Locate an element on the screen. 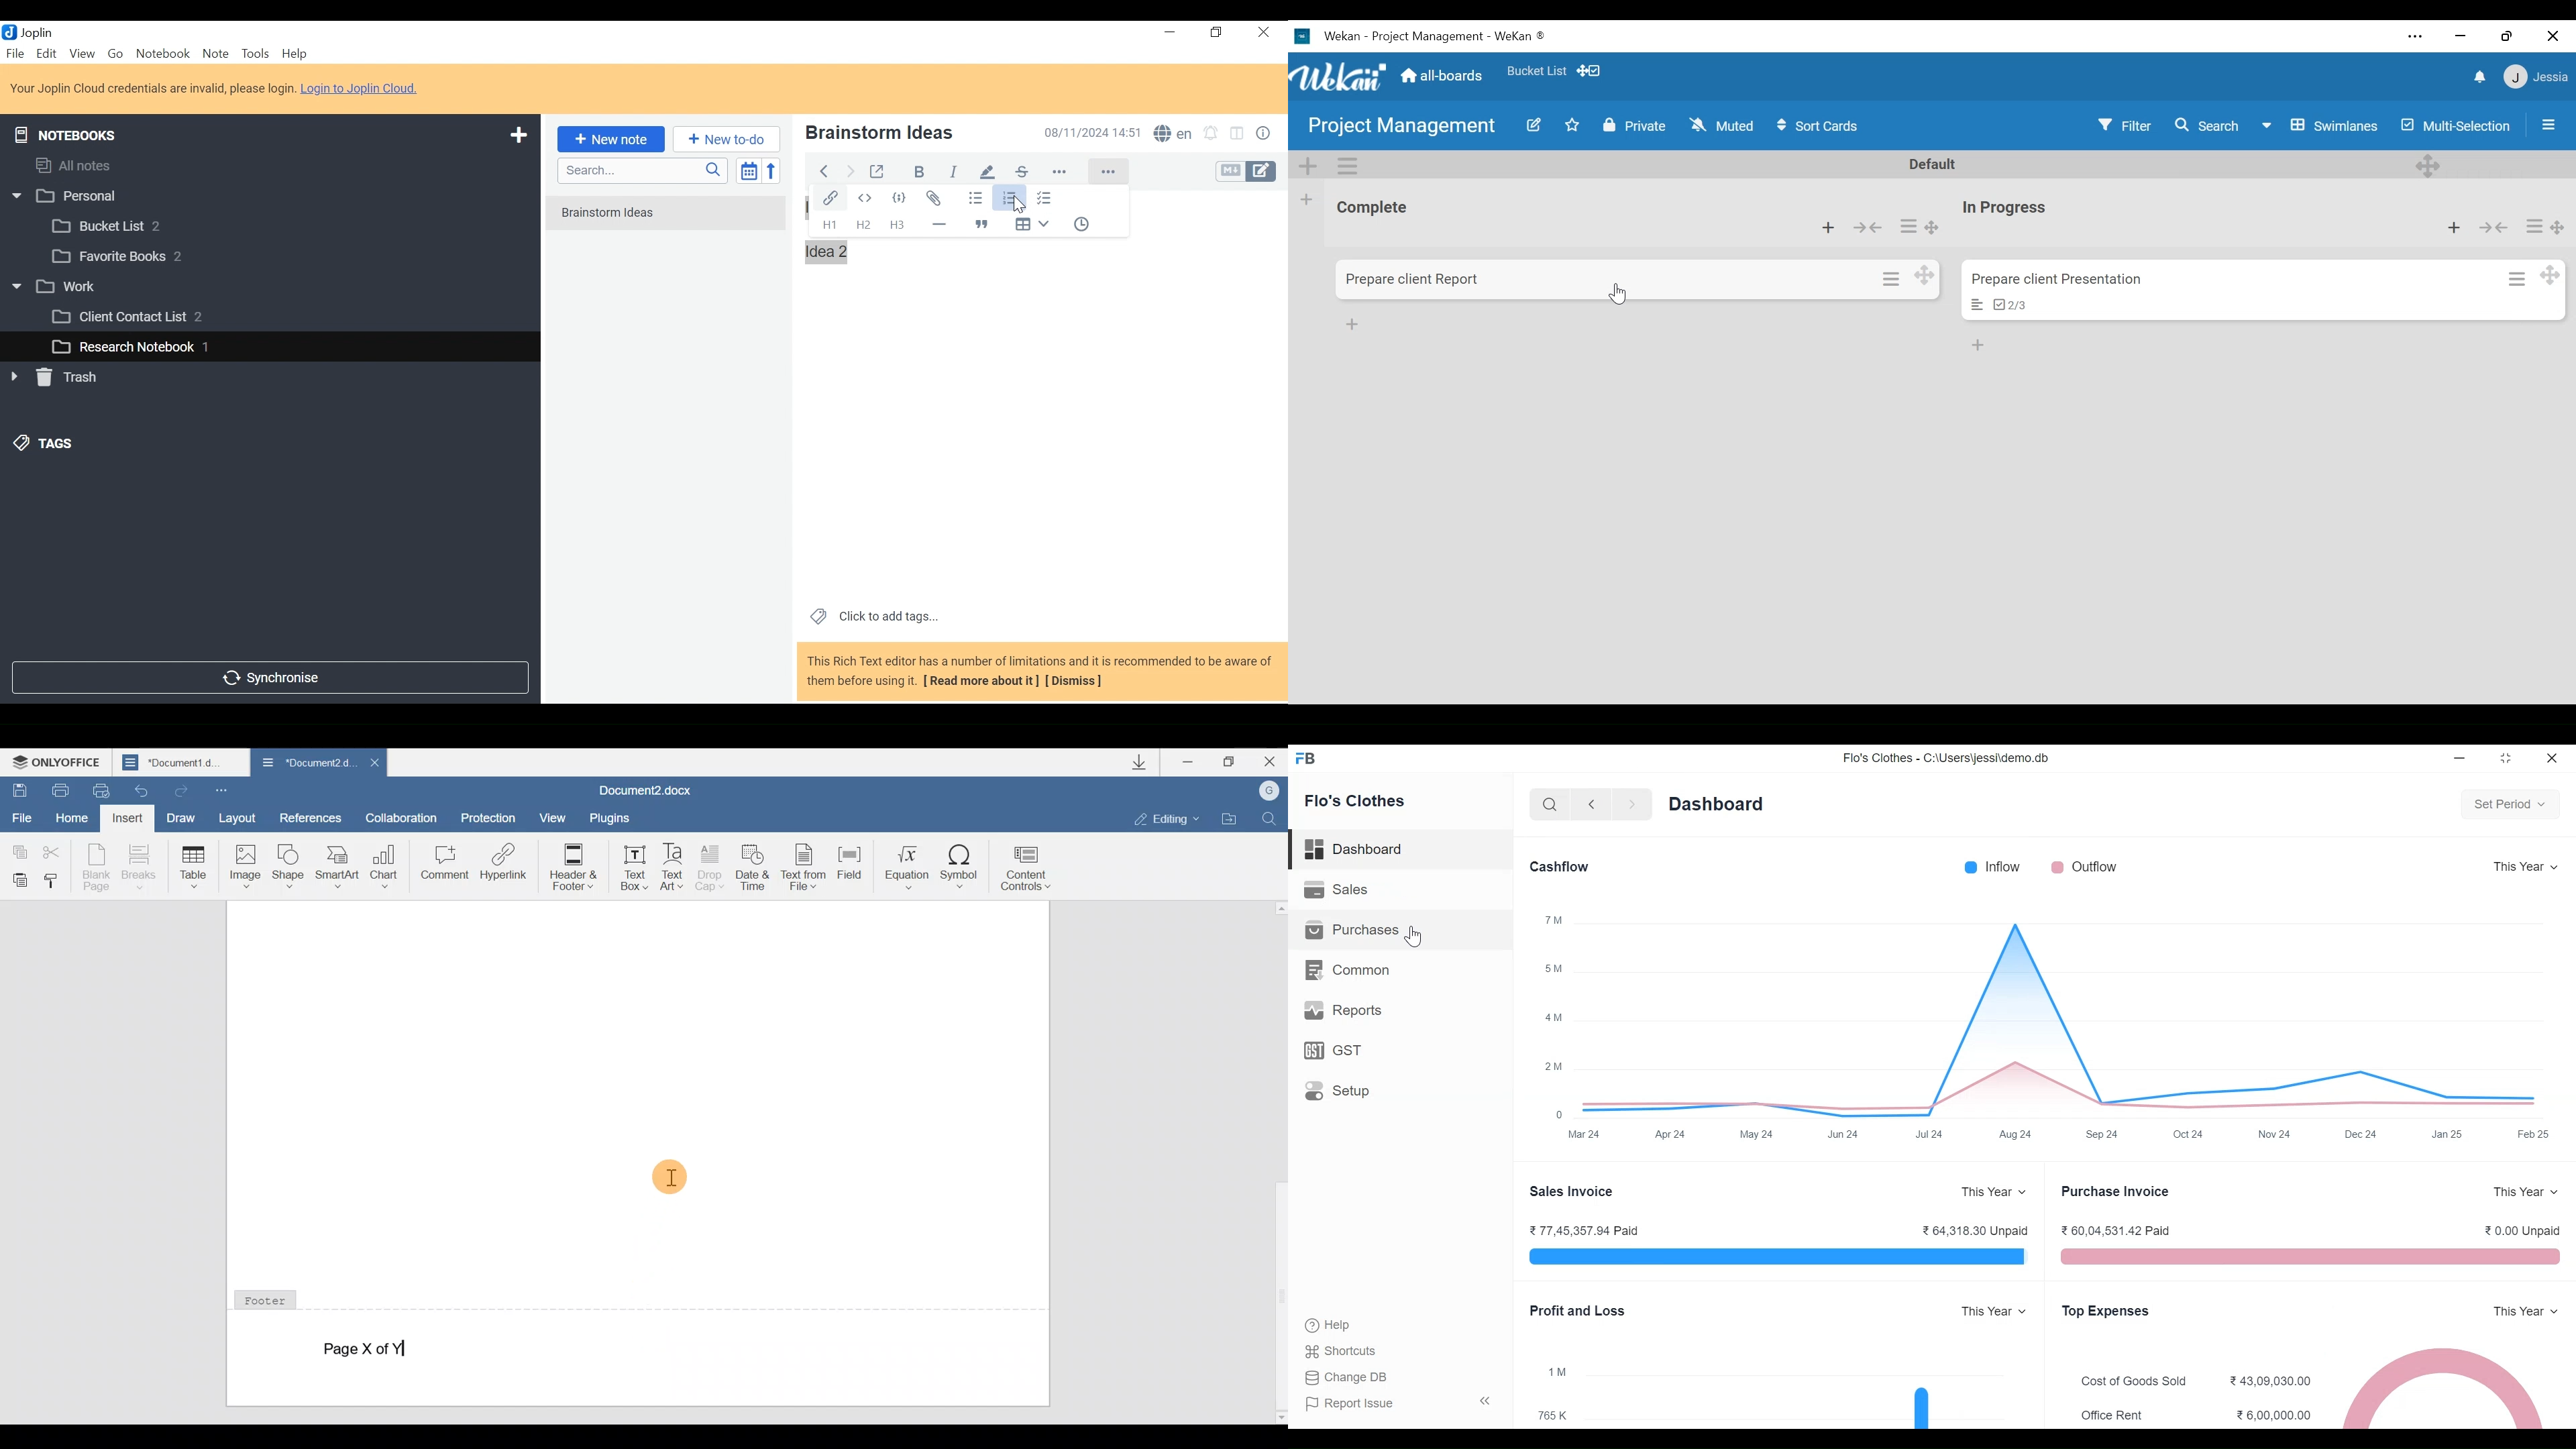  Text from file is located at coordinates (800, 864).